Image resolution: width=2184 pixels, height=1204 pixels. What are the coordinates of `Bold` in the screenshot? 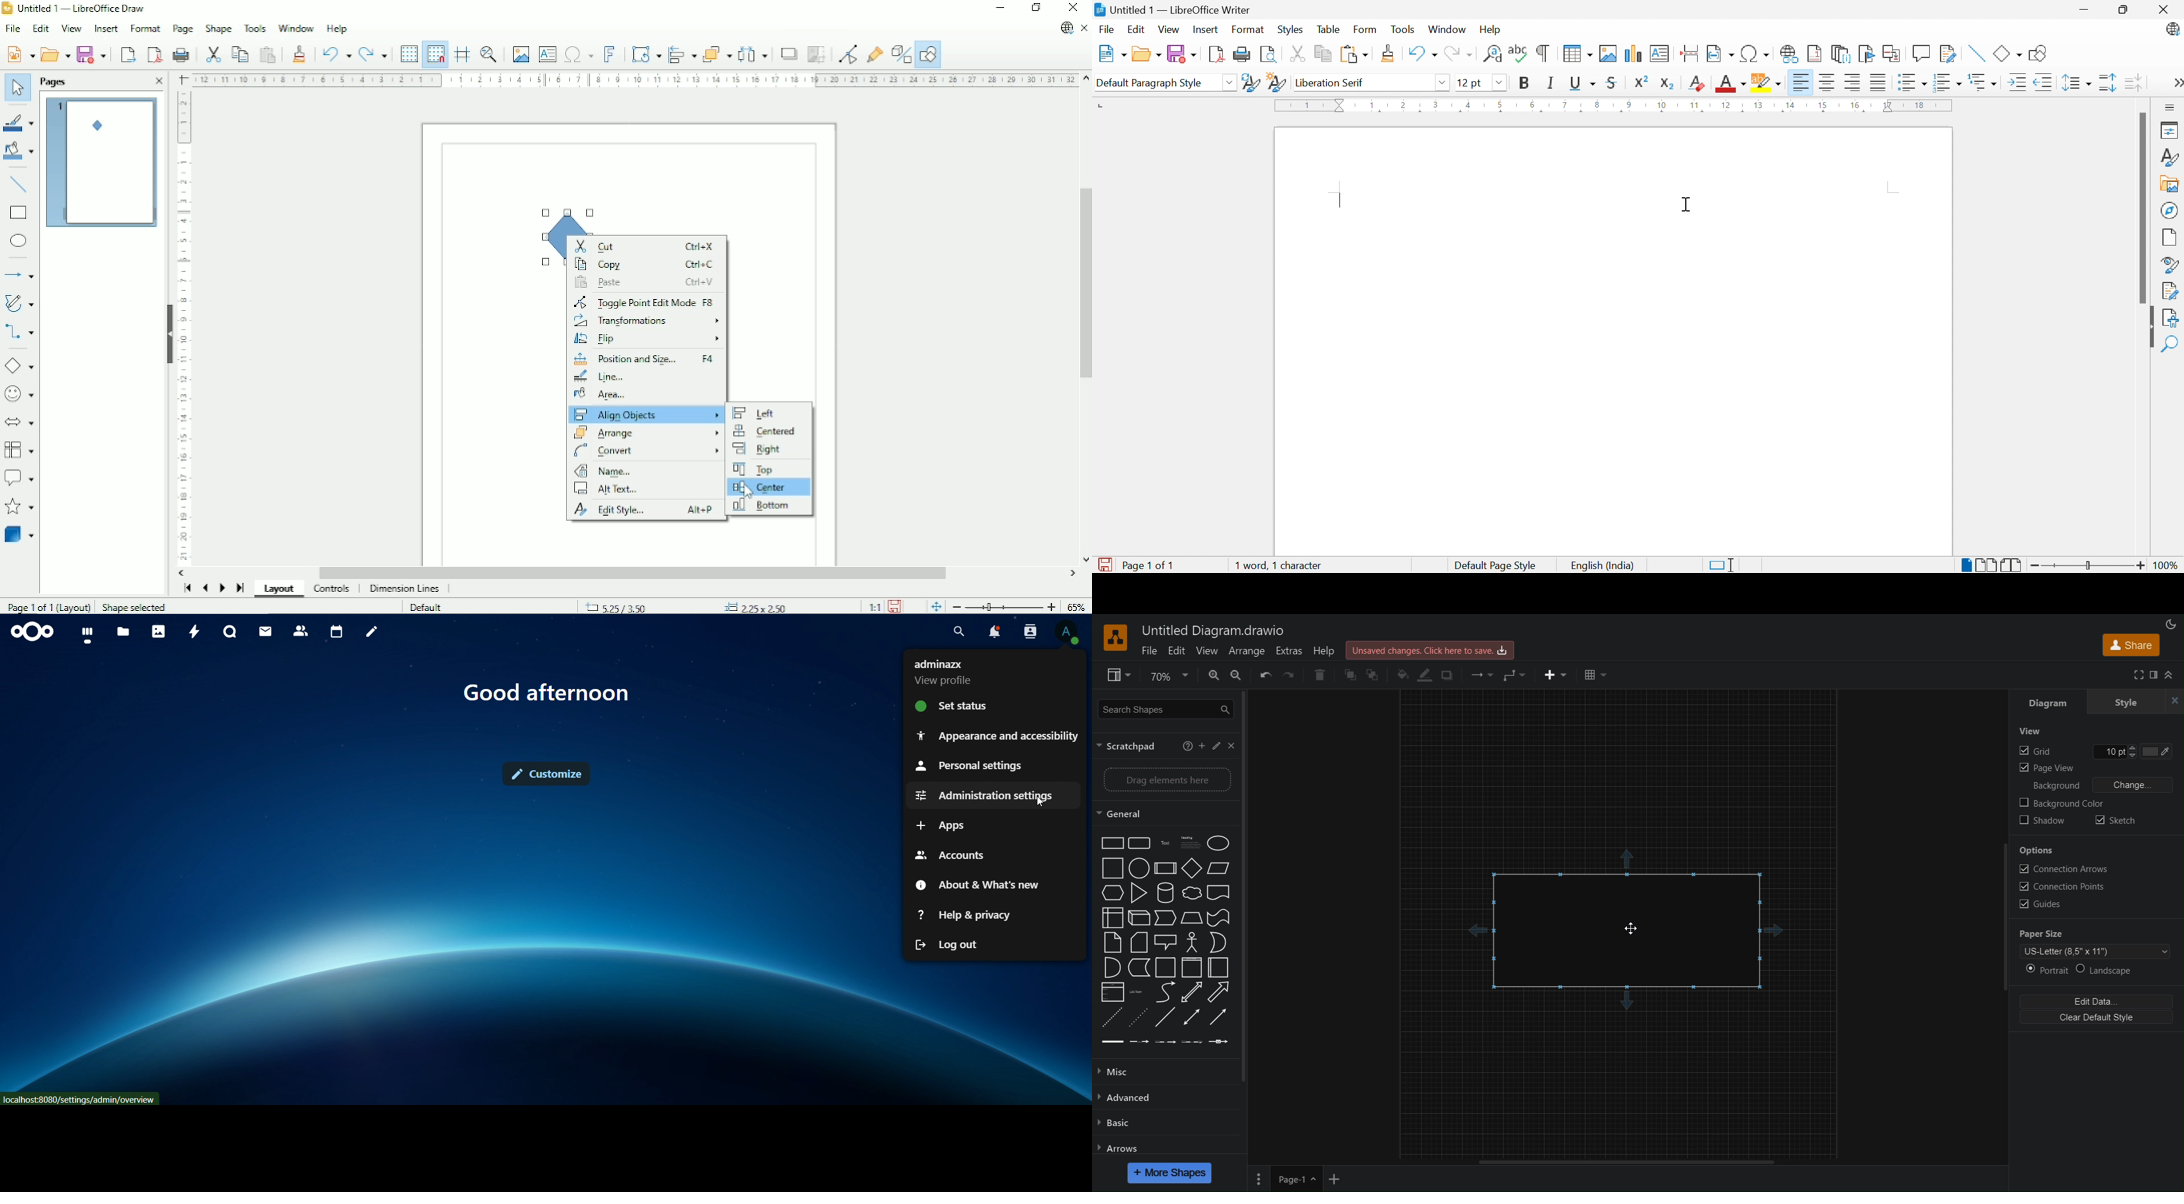 It's located at (1524, 84).